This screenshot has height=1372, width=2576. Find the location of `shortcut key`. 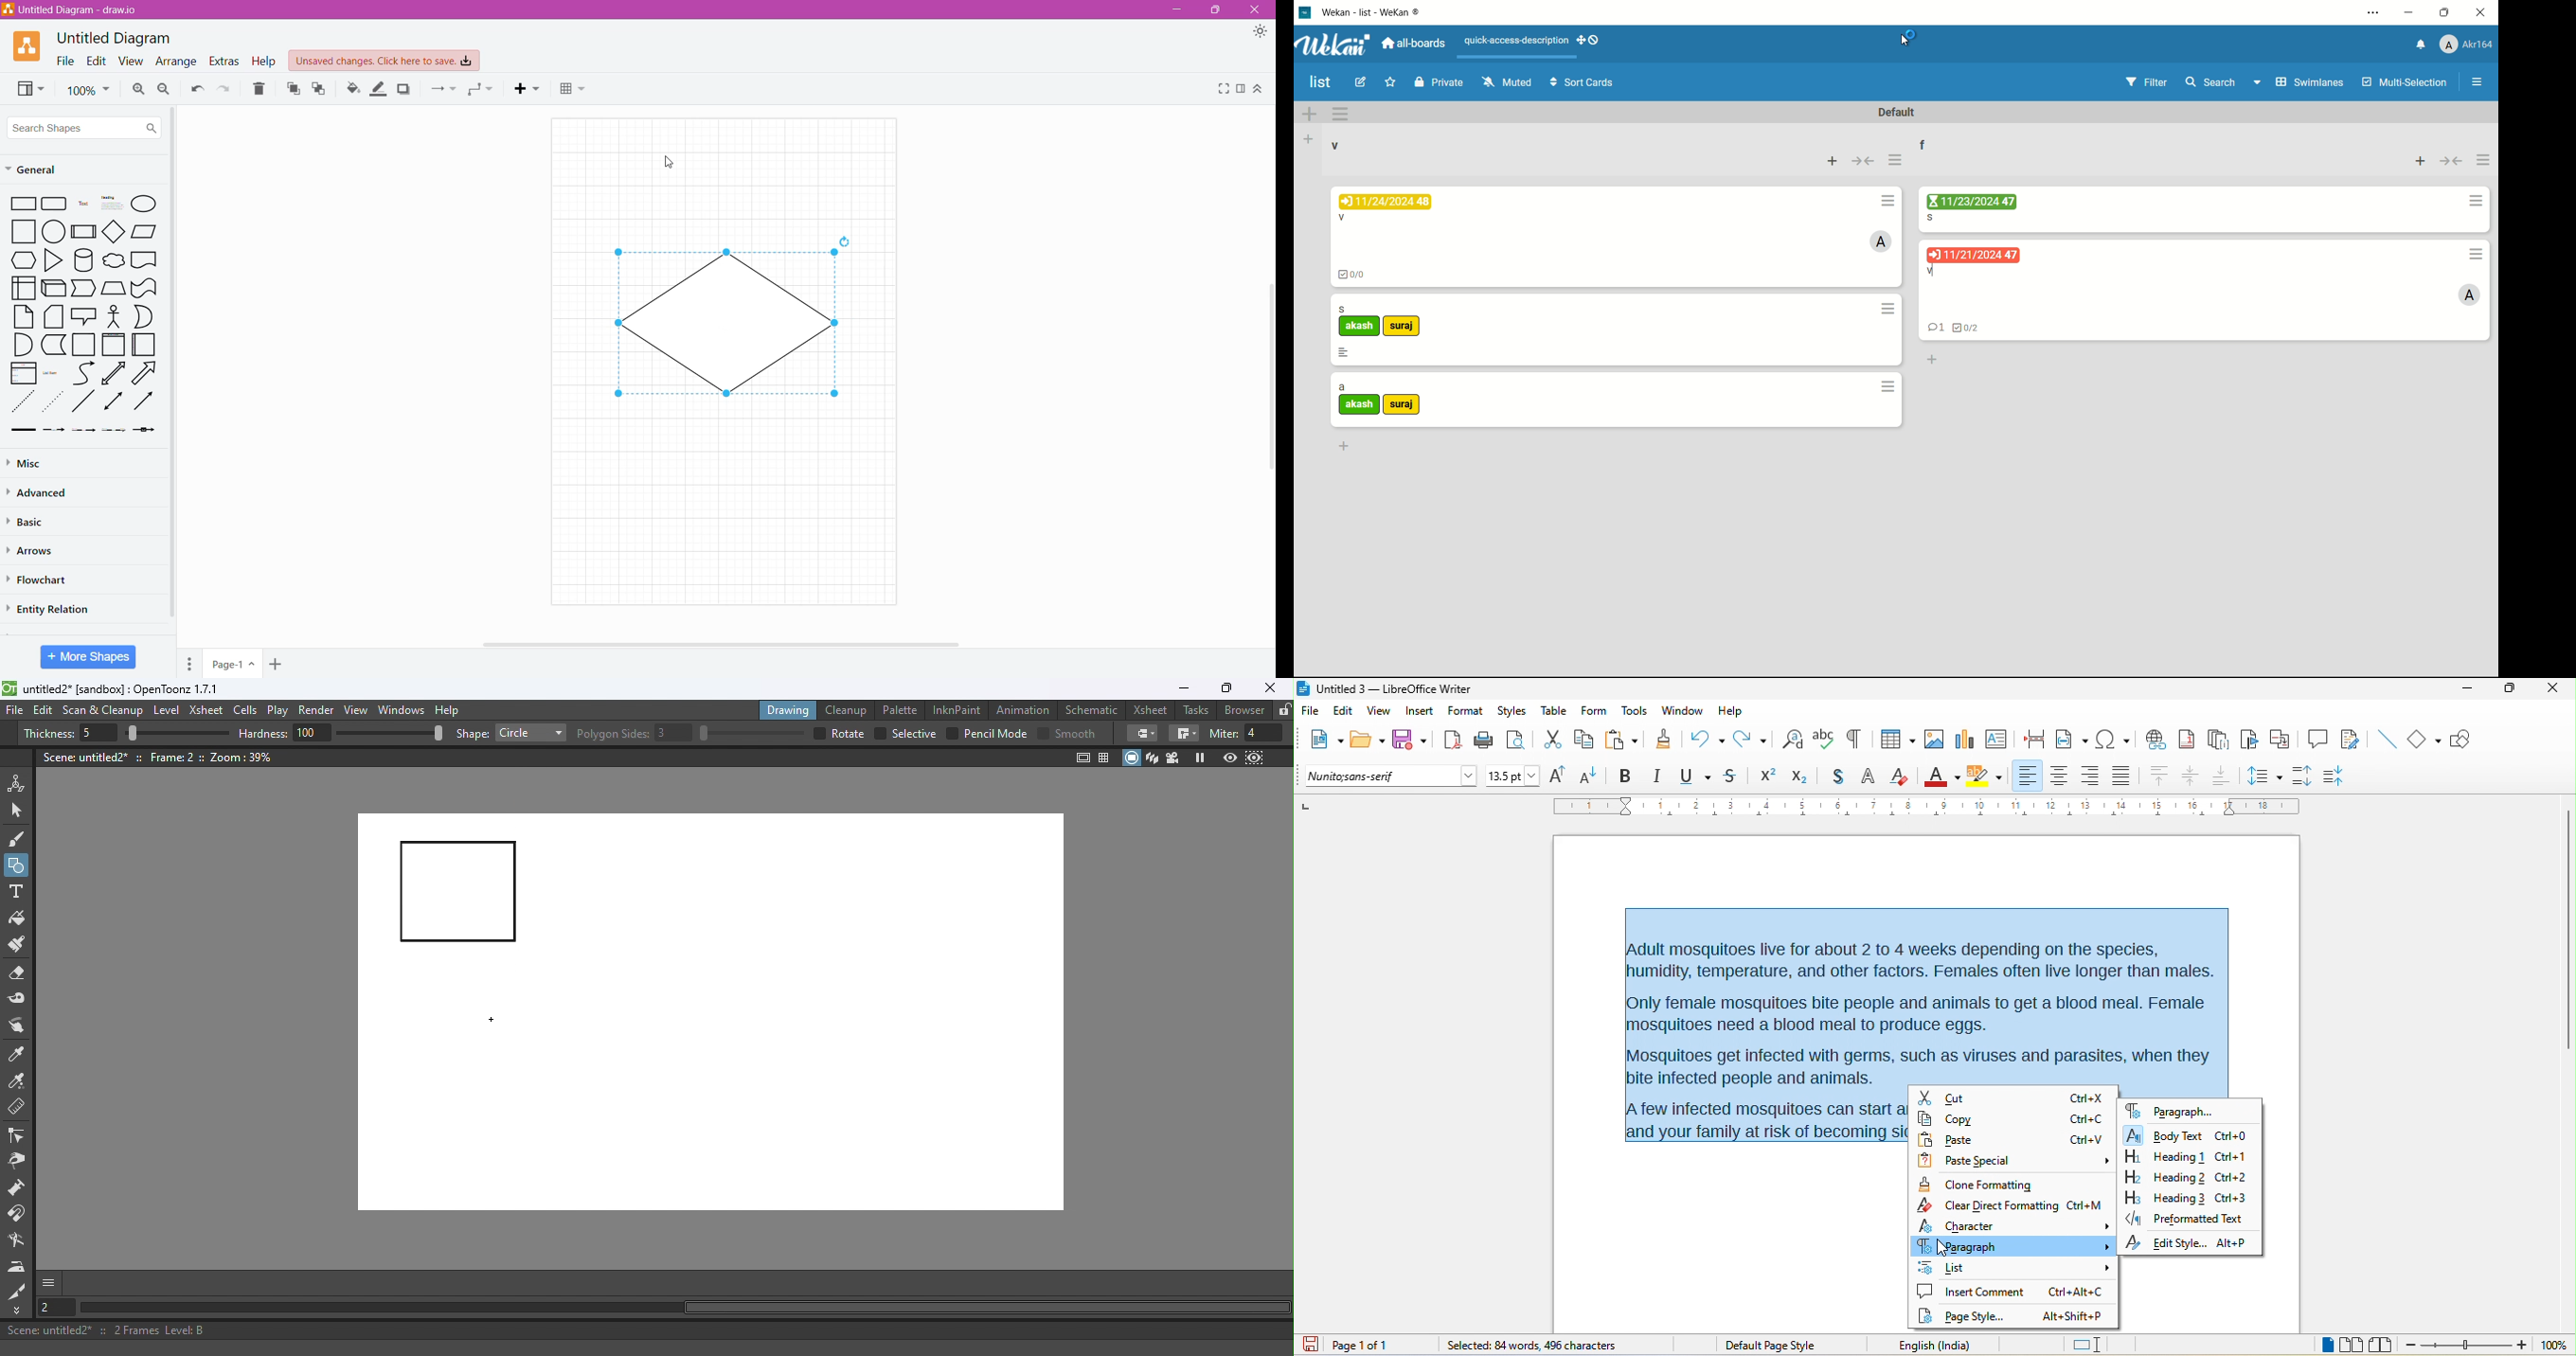

shortcut key is located at coordinates (2233, 1158).